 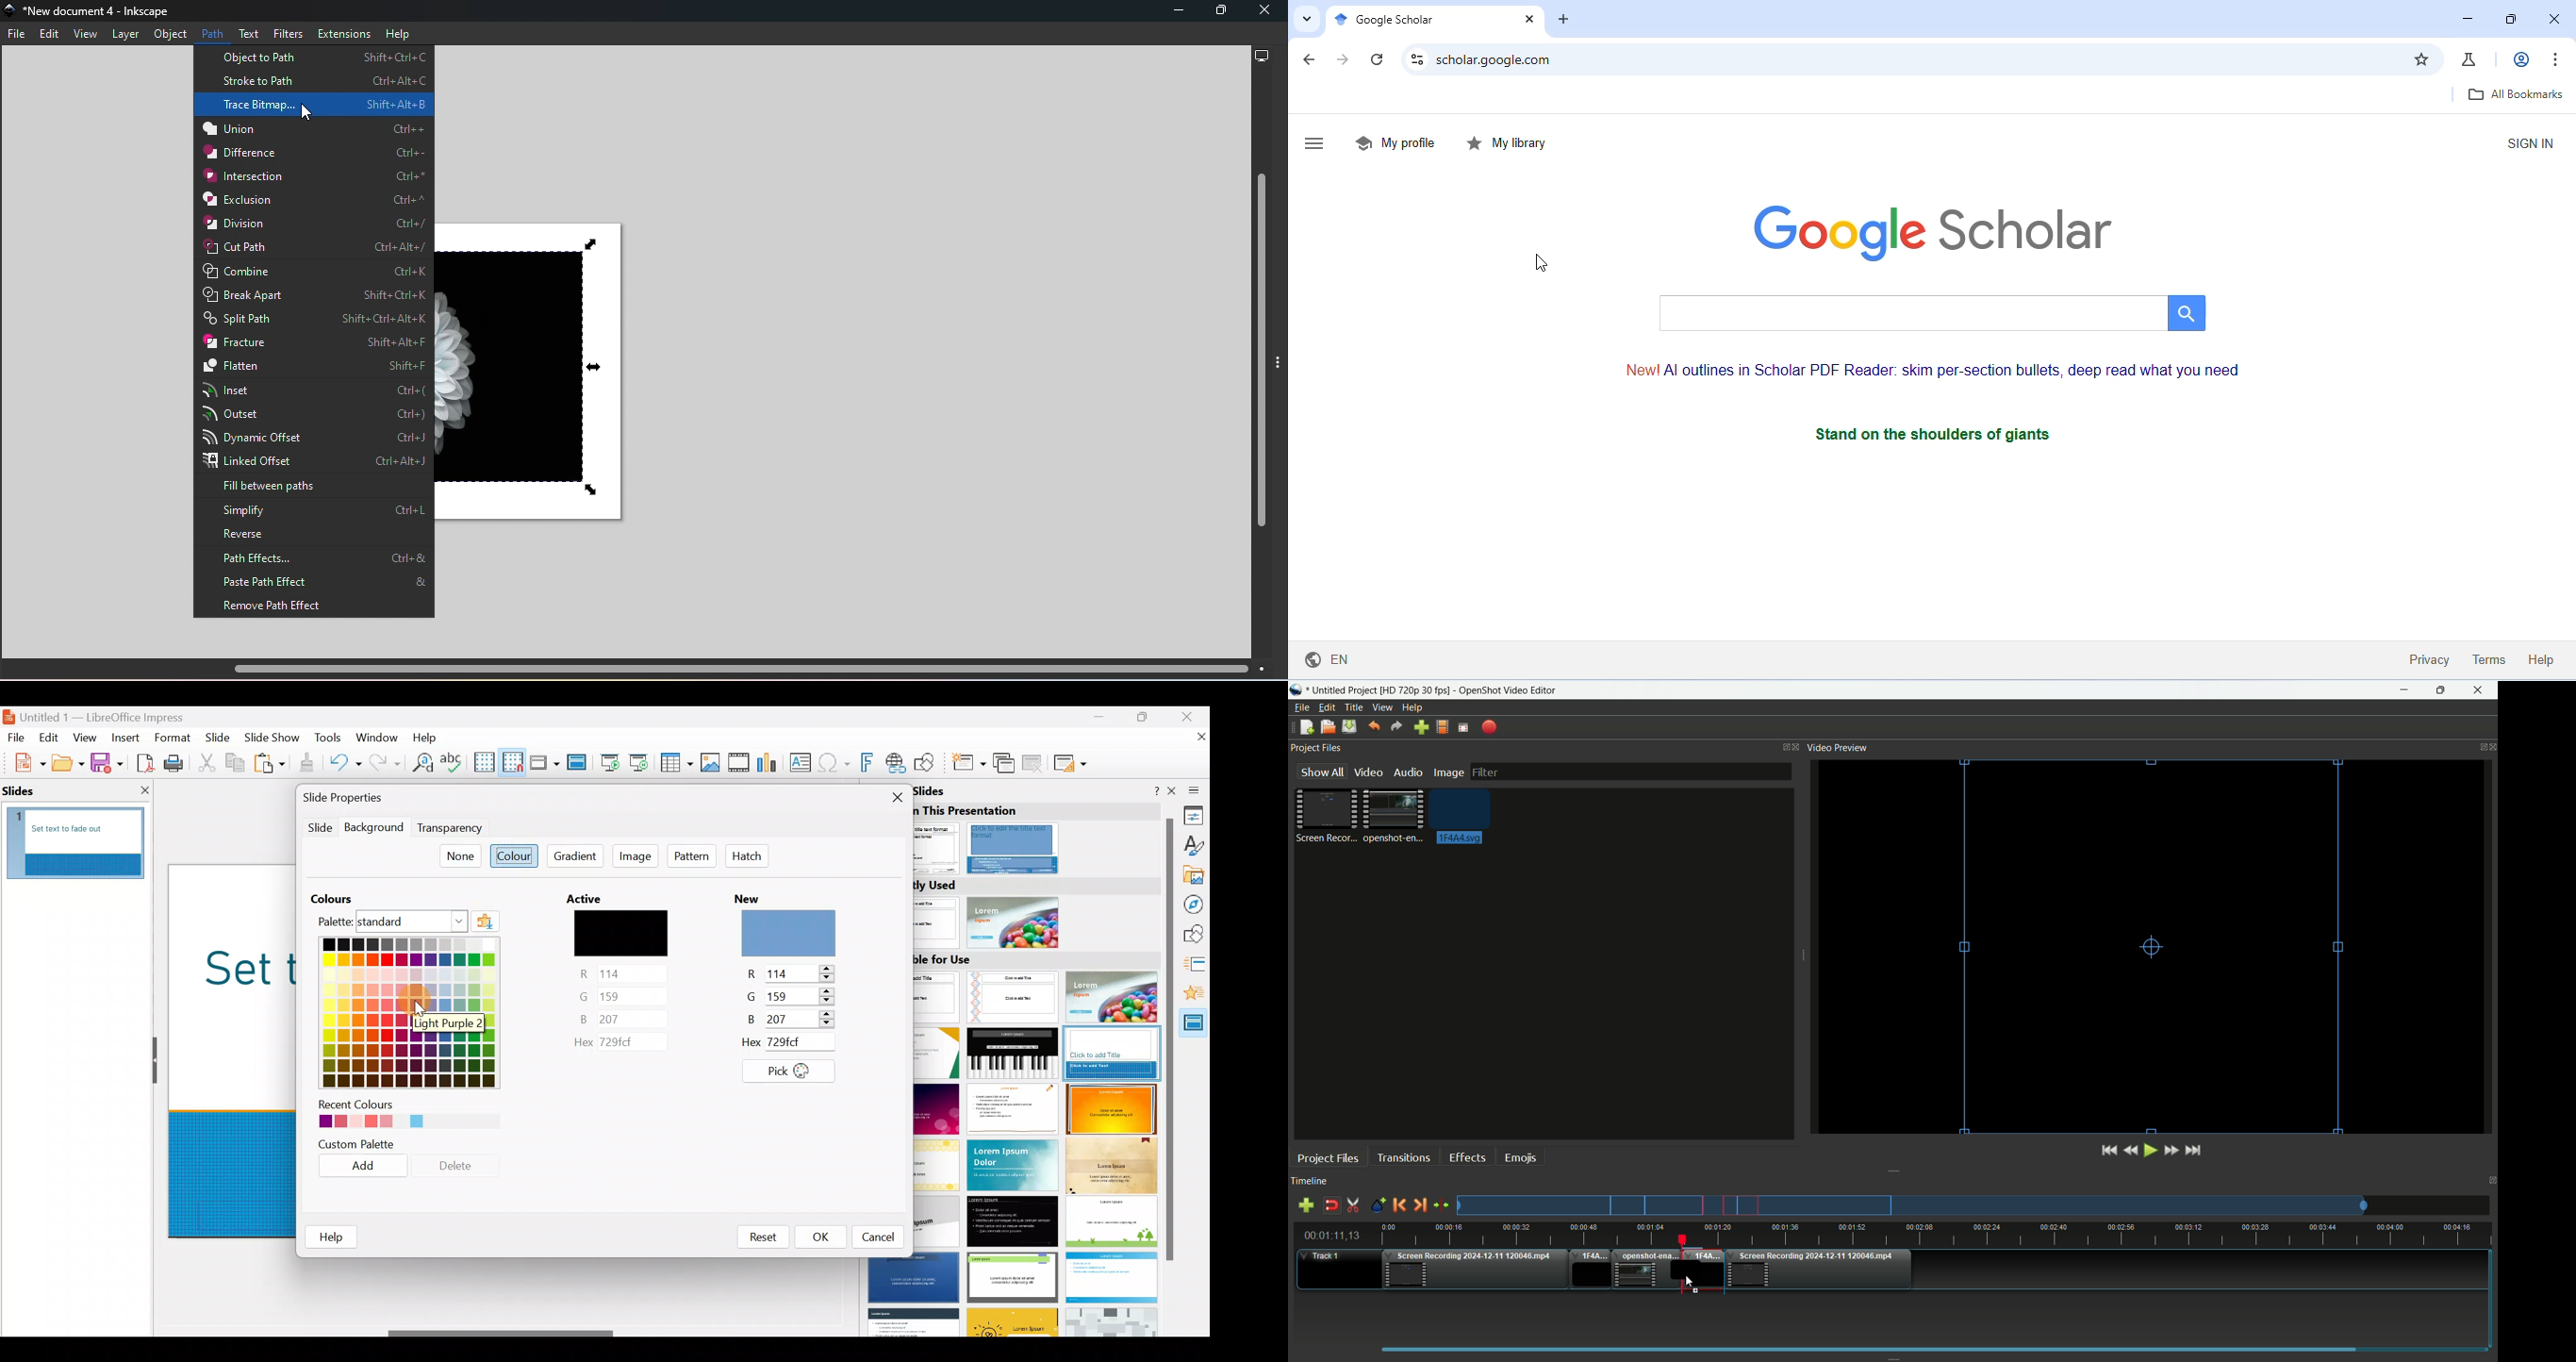 What do you see at coordinates (1783, 747) in the screenshot?
I see `Change layout` at bounding box center [1783, 747].